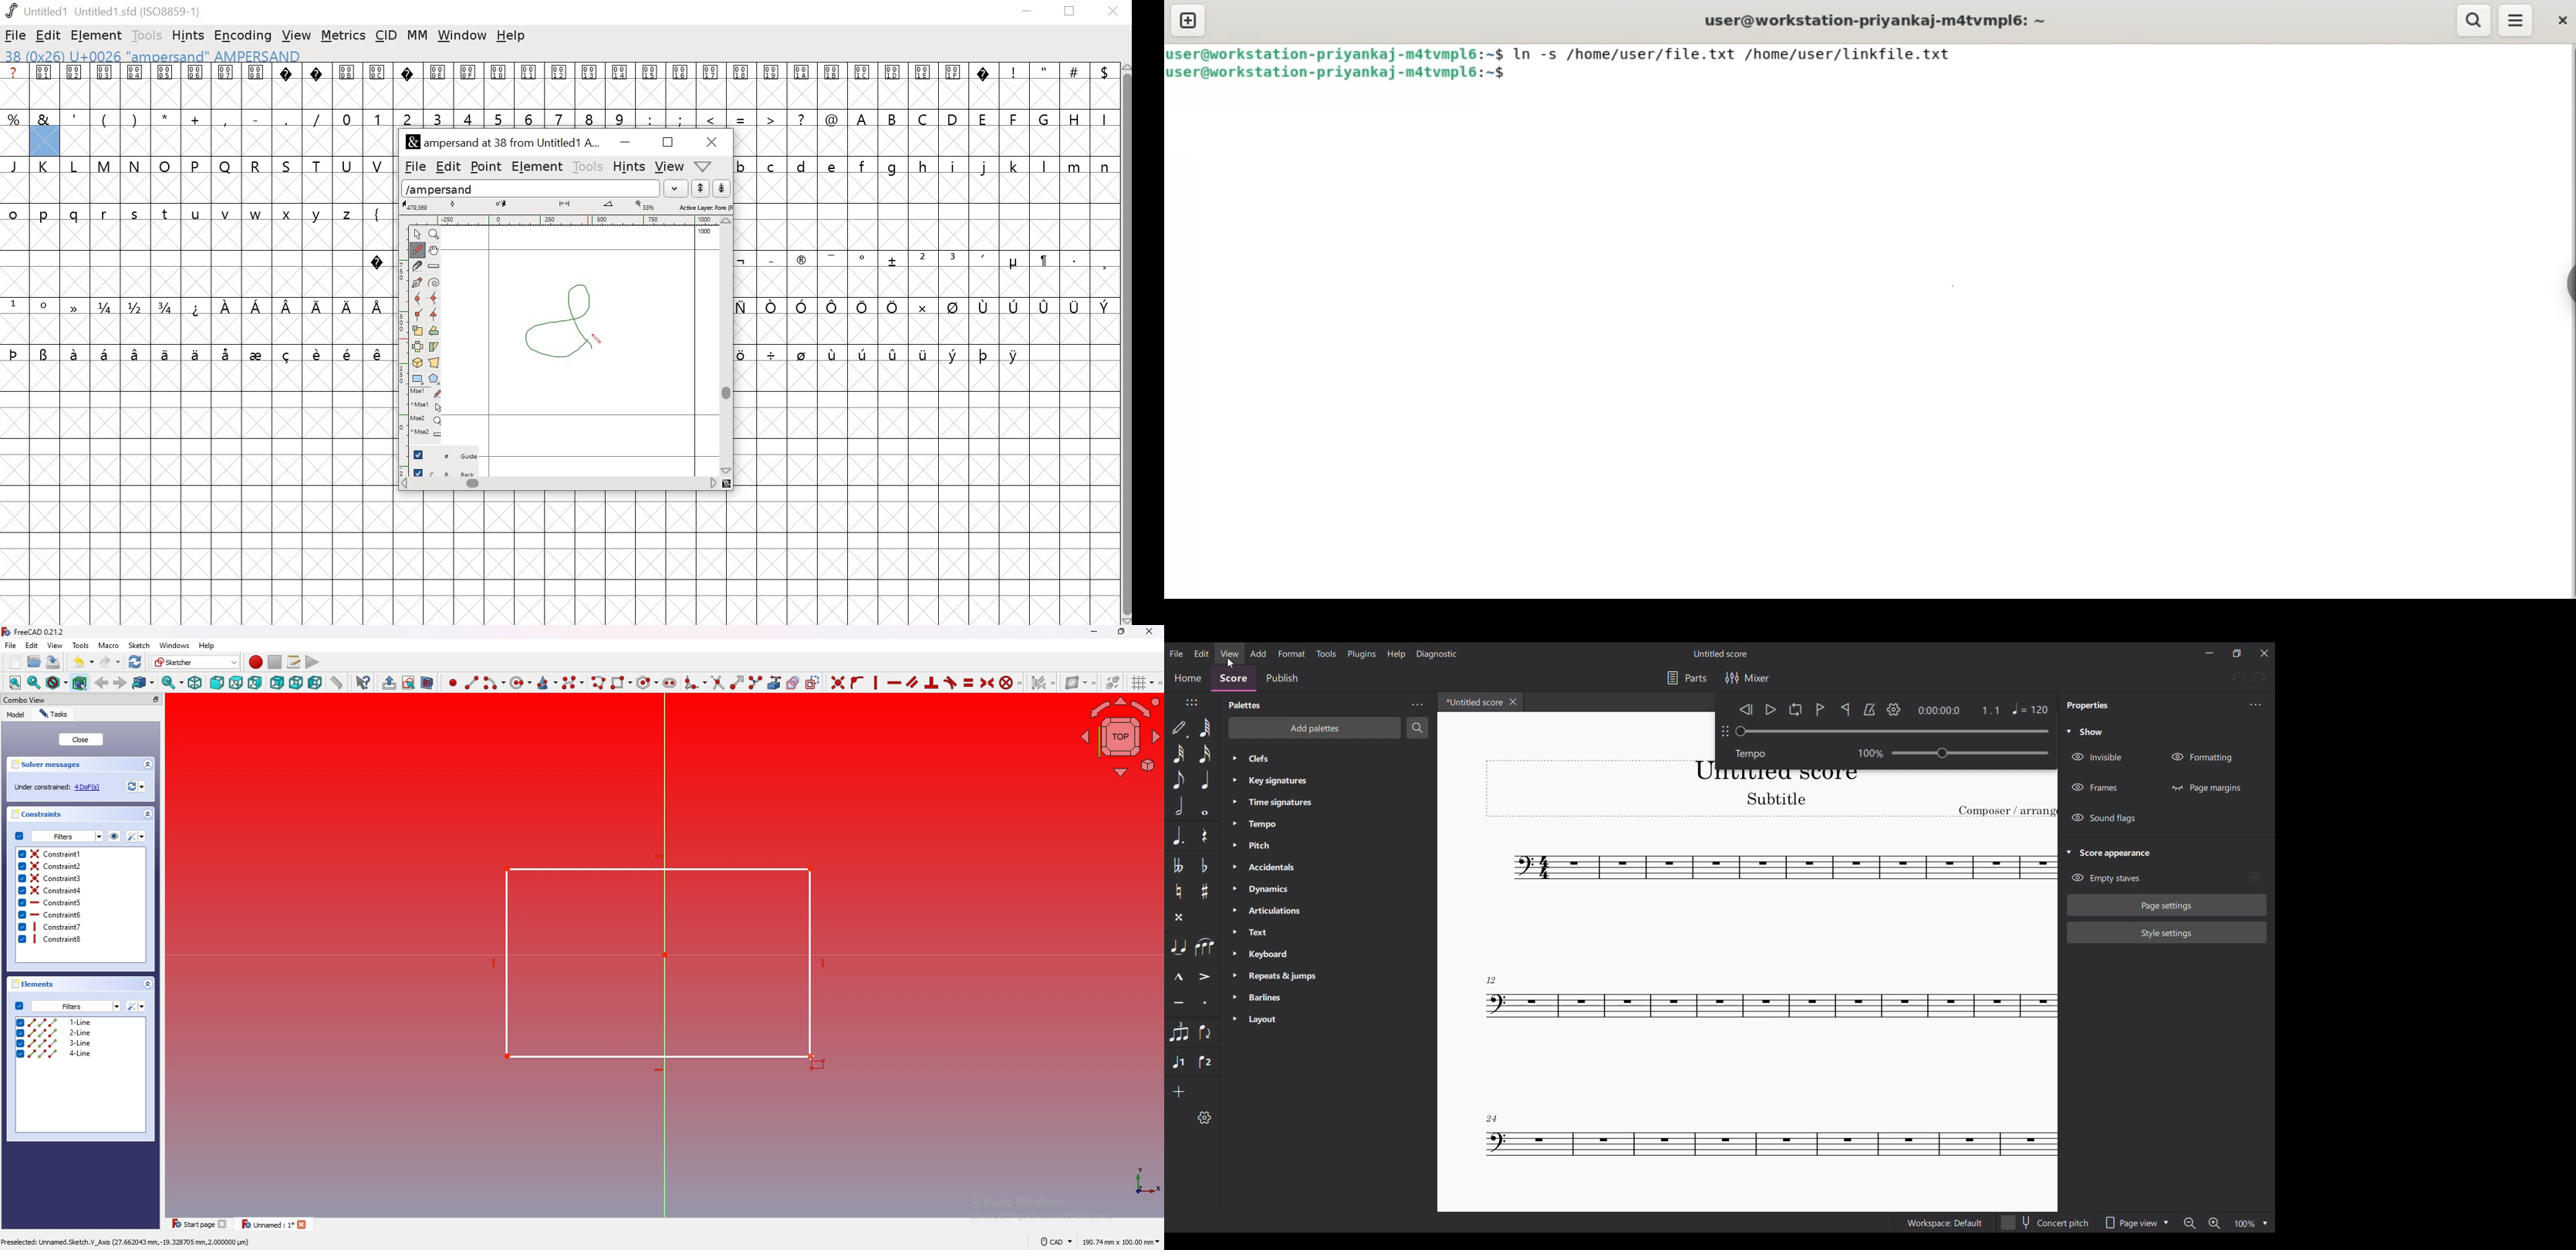  I want to click on symbol, so click(167, 353).